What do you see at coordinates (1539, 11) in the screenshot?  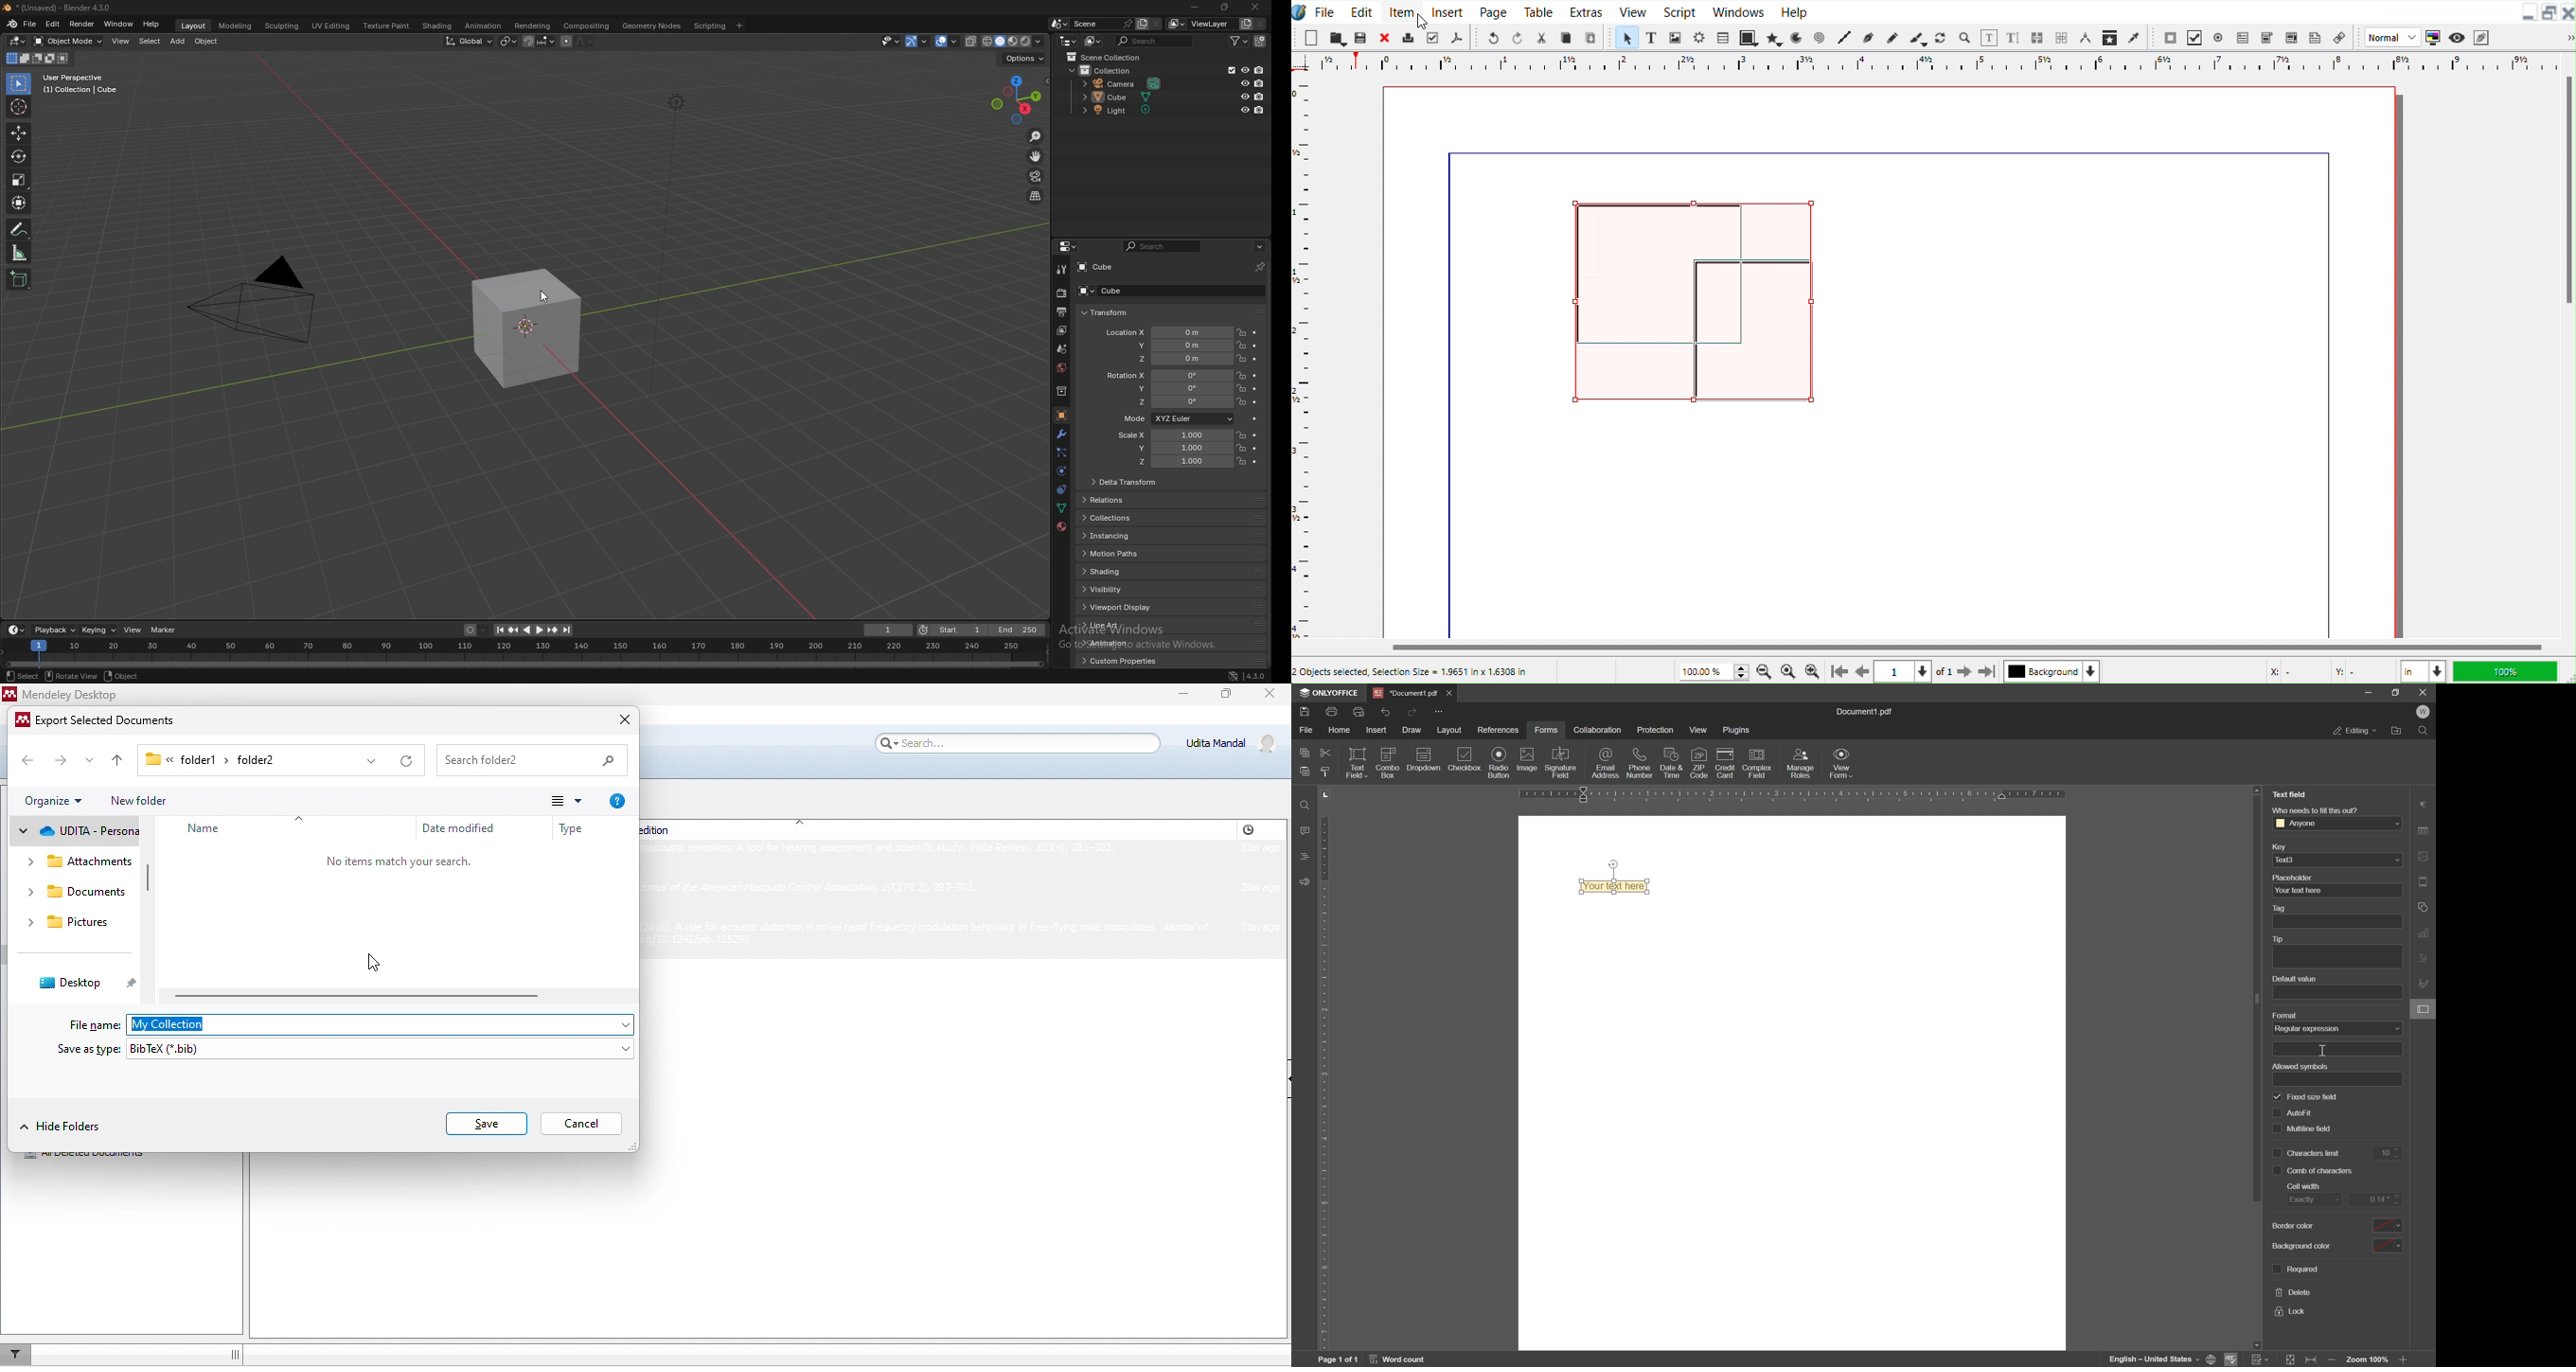 I see `Table` at bounding box center [1539, 11].